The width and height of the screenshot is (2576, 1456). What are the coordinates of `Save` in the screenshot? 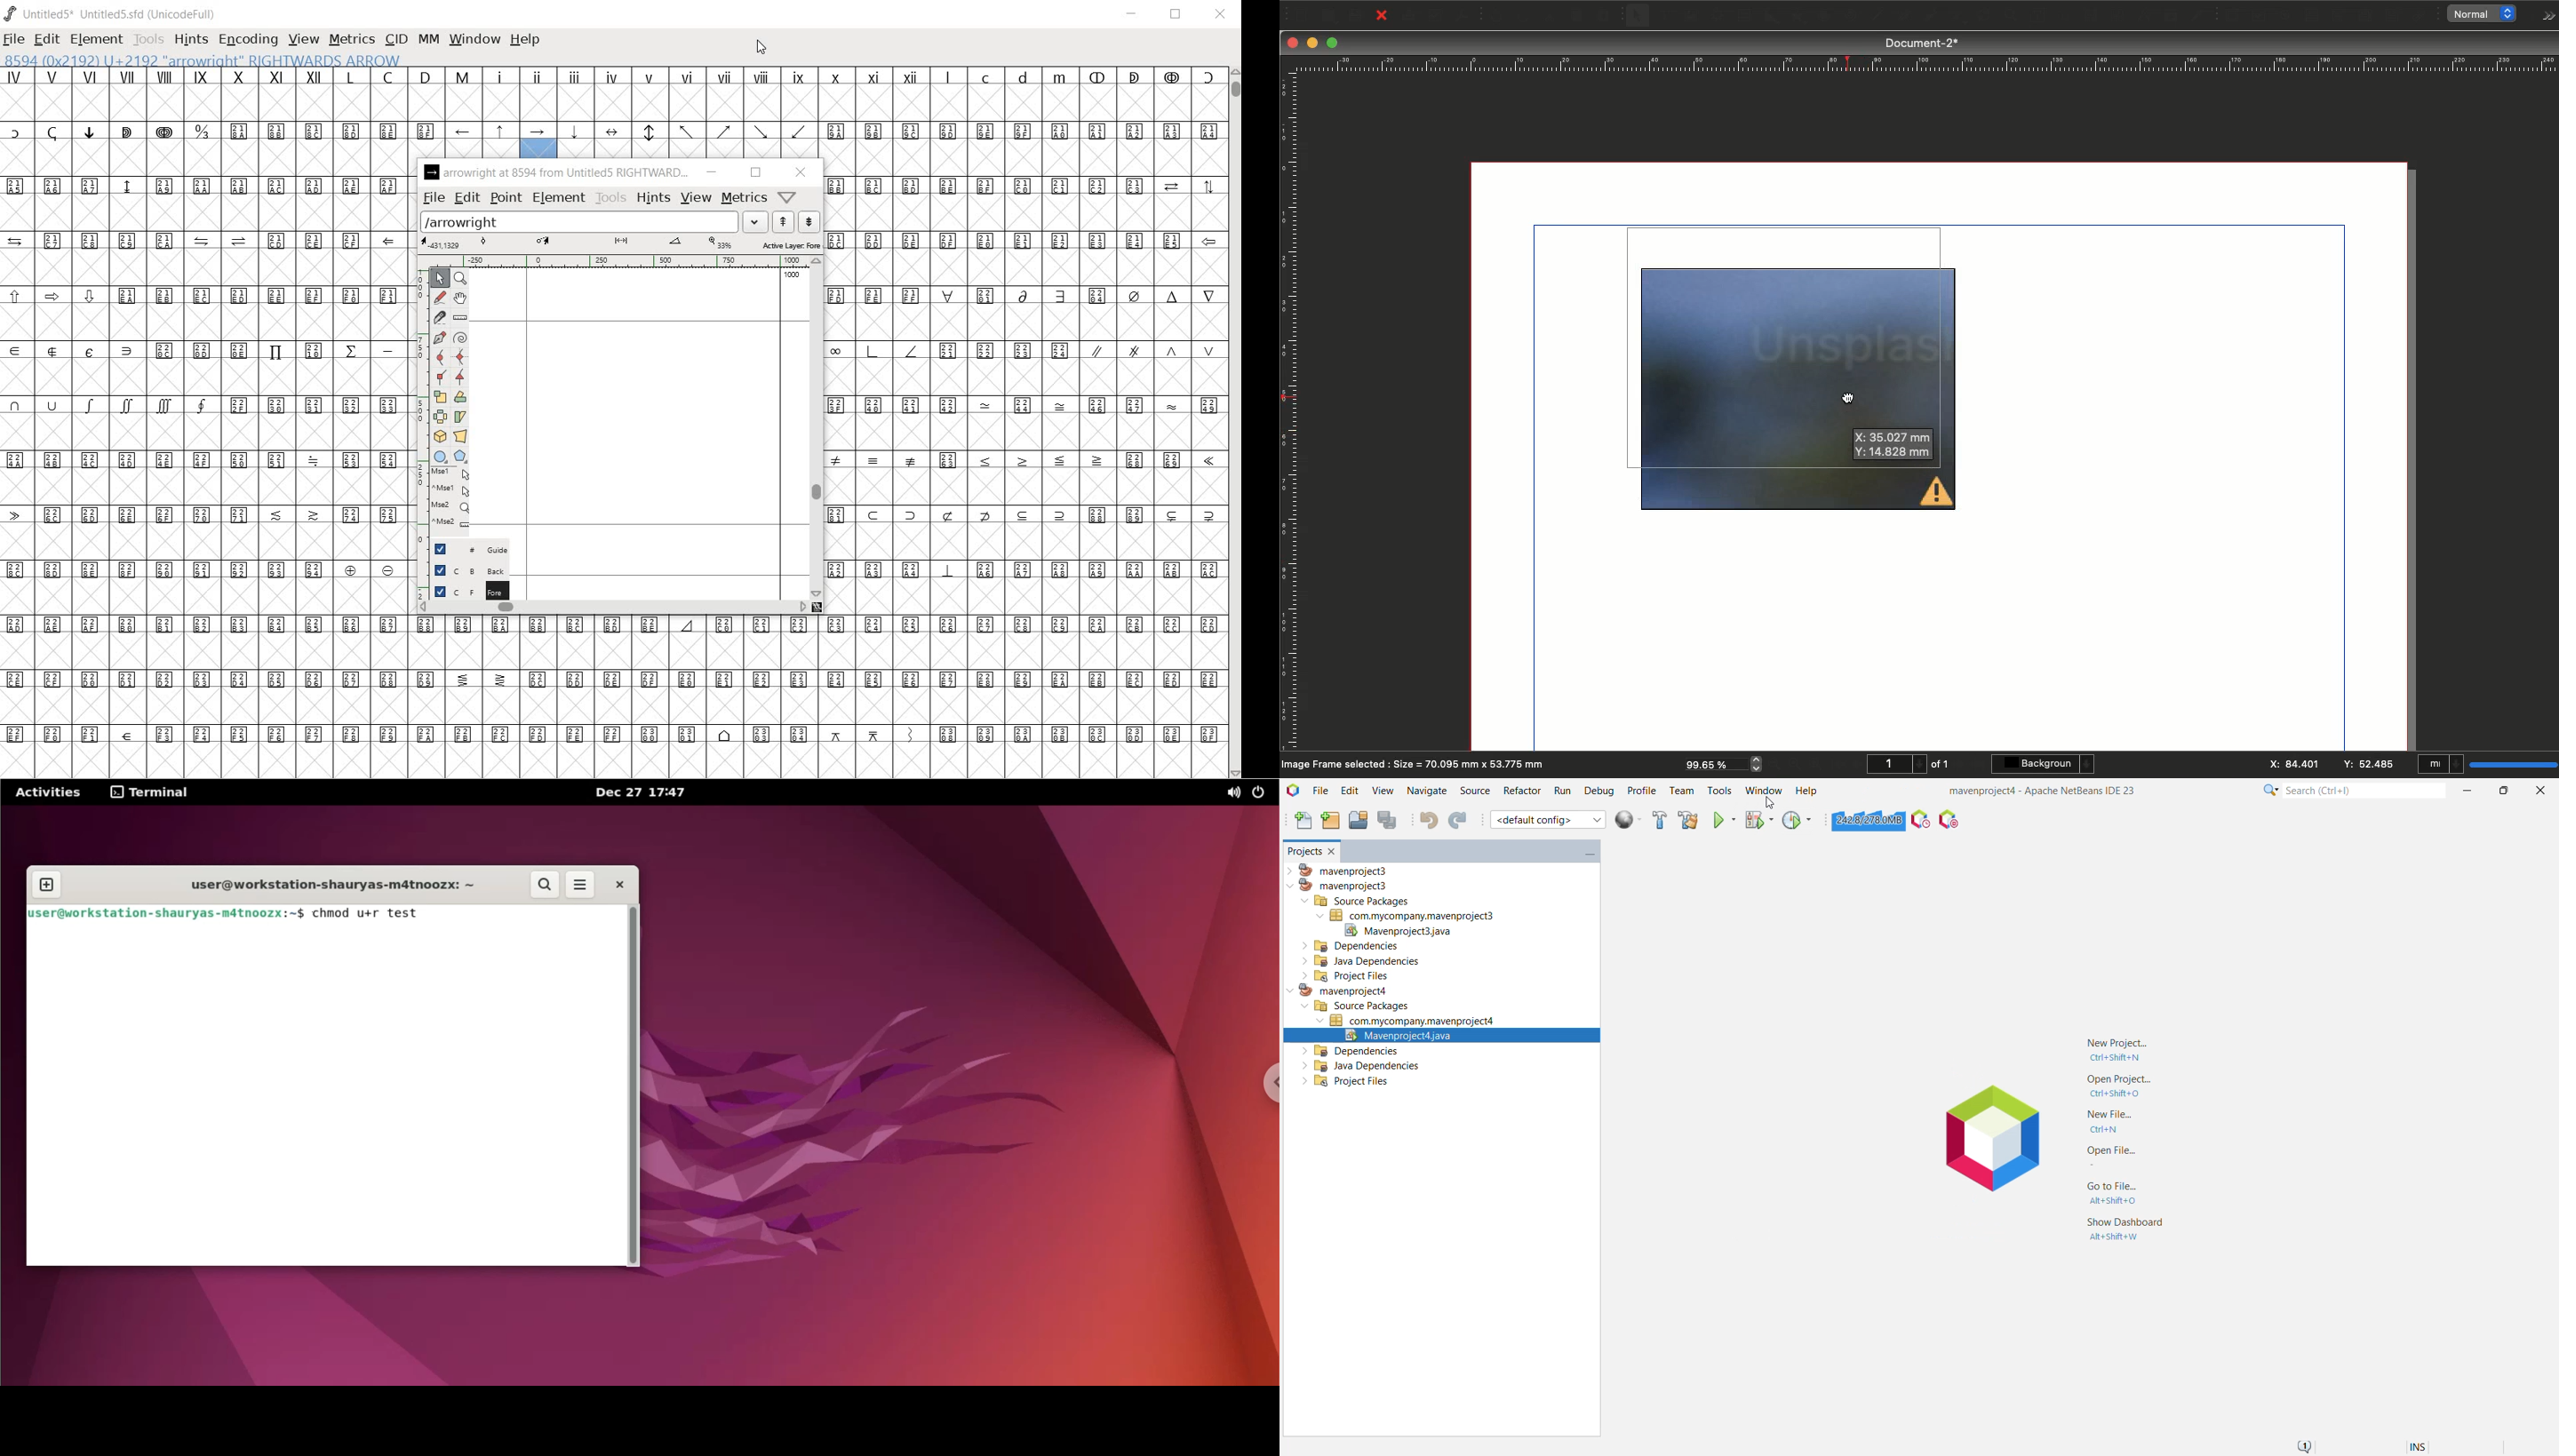 It's located at (1359, 14).